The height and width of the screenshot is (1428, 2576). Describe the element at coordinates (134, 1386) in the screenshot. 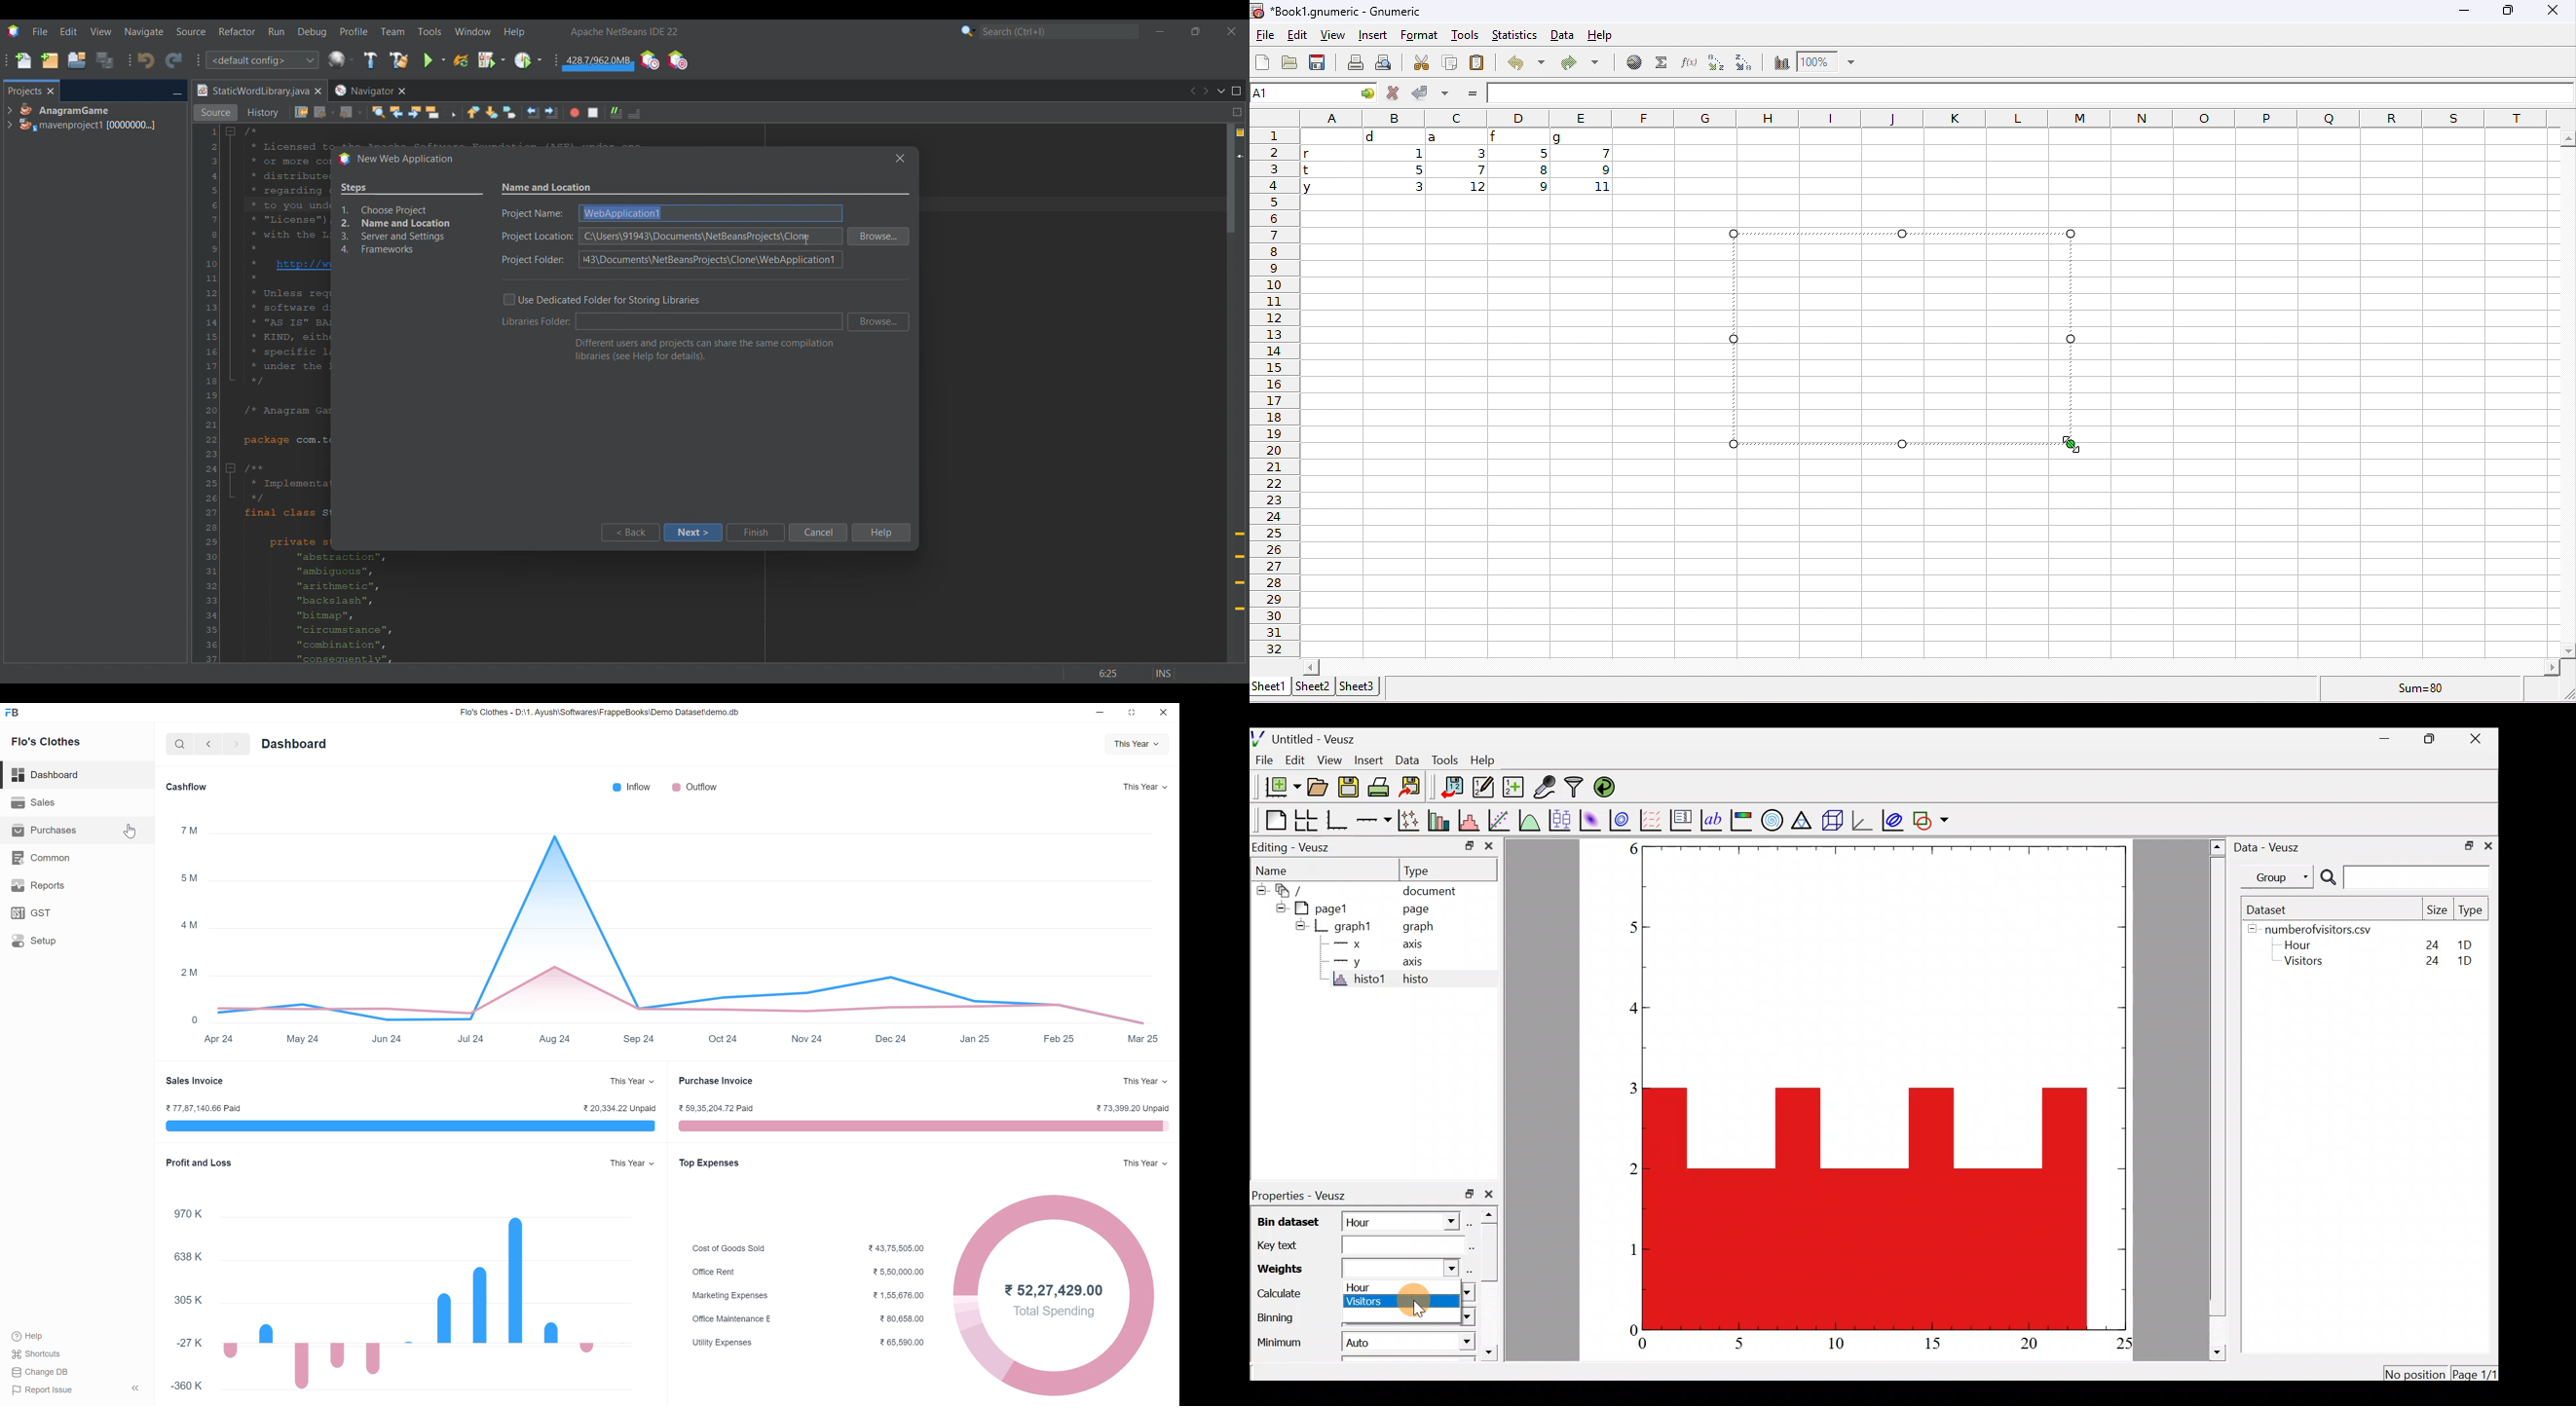

I see `hide` at that location.